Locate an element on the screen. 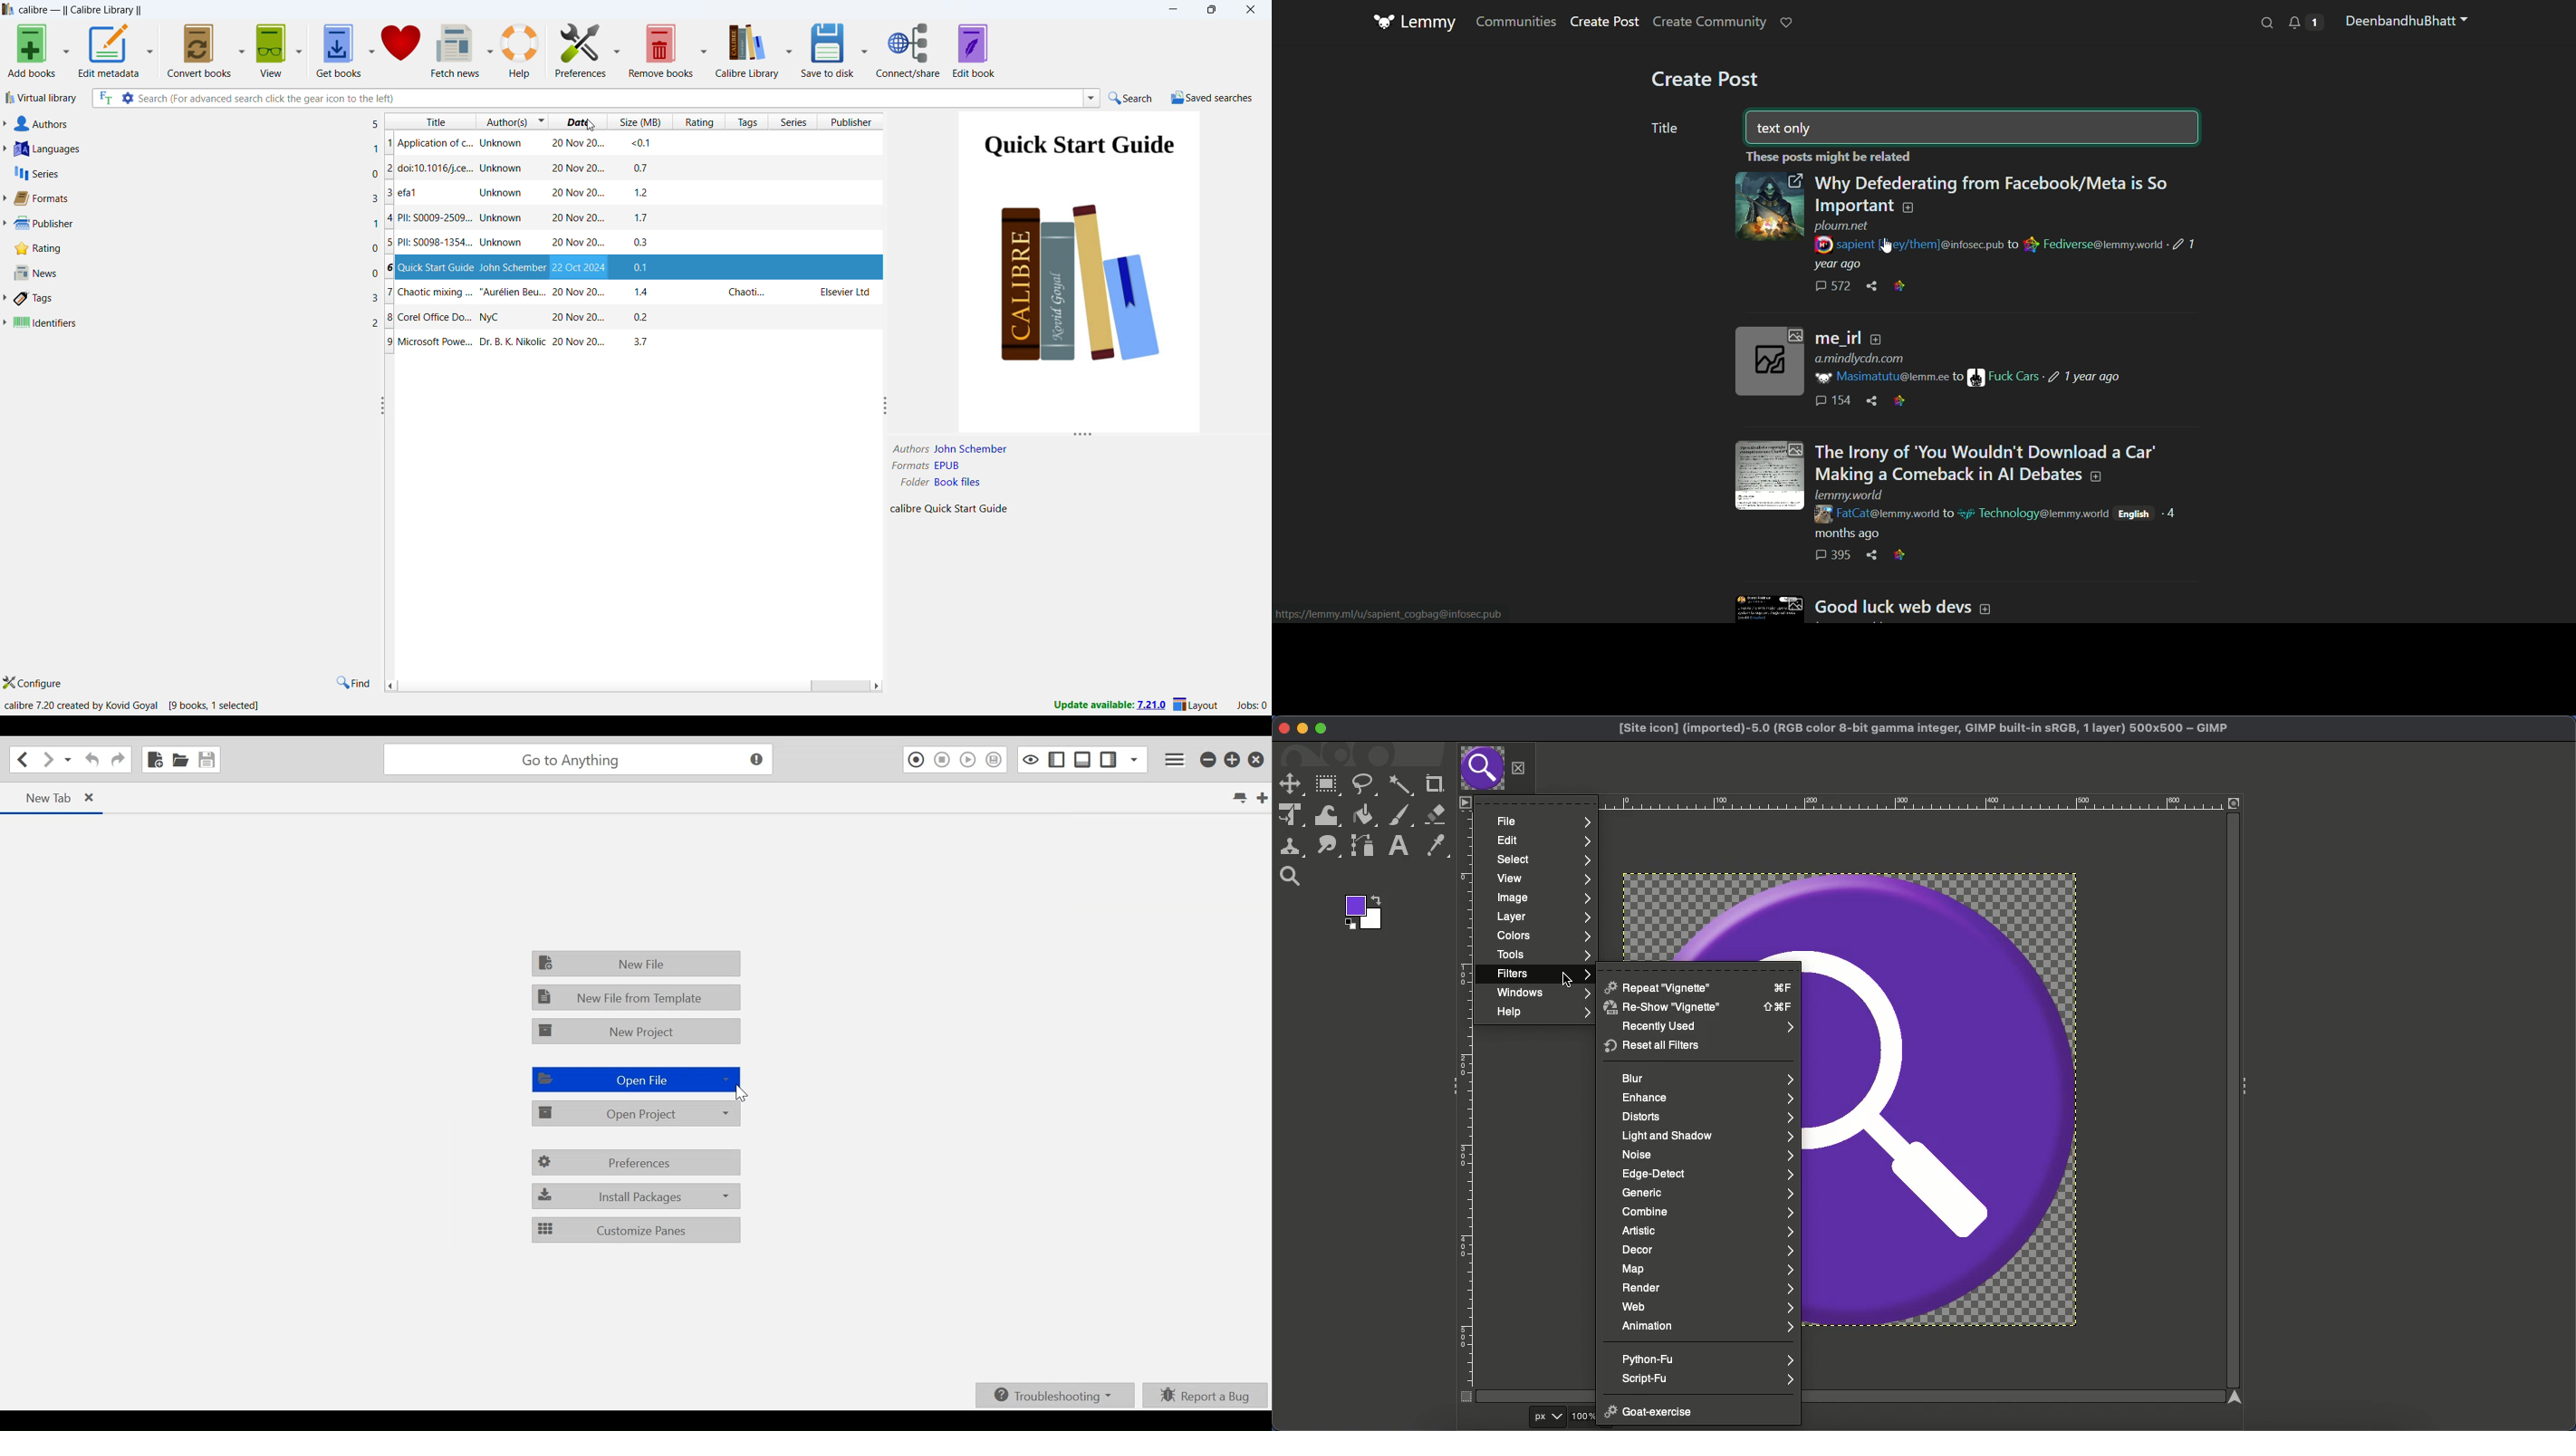 Image resolution: width=2576 pixels, height=1456 pixels. 1.4 is located at coordinates (647, 293).